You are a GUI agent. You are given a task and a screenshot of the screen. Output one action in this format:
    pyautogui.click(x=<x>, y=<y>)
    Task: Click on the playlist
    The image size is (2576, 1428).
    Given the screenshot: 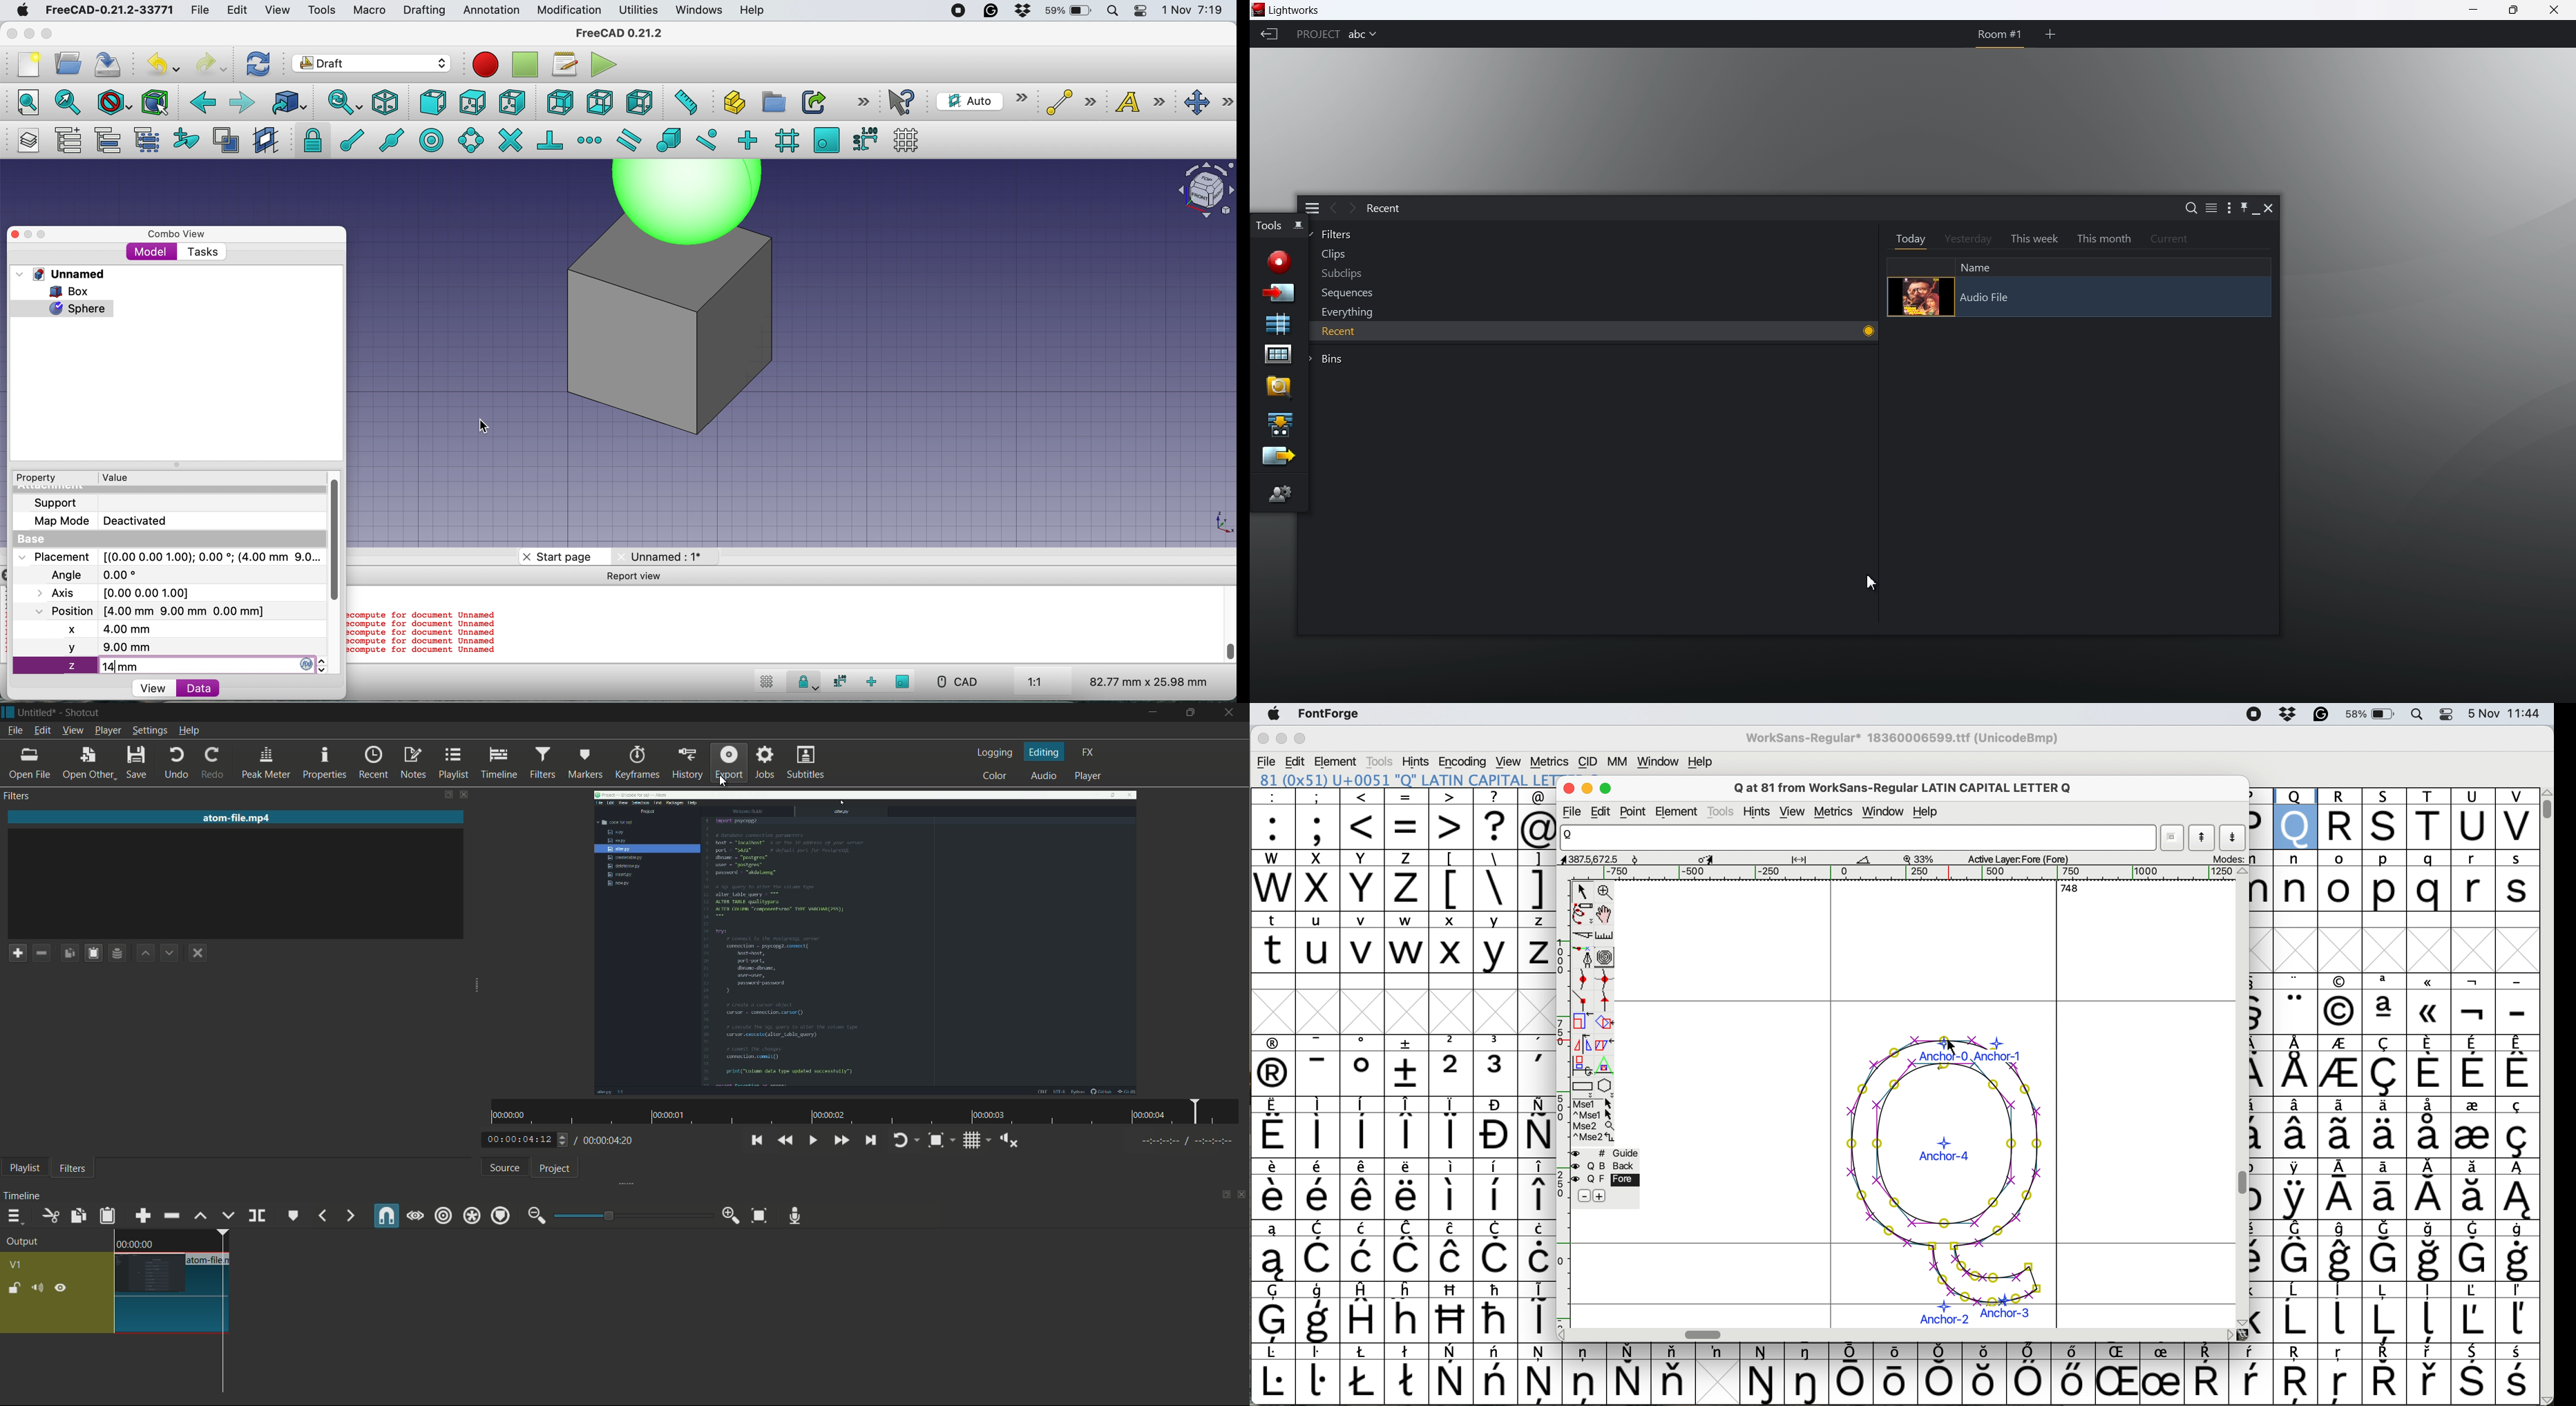 What is the action you would take?
    pyautogui.click(x=453, y=764)
    